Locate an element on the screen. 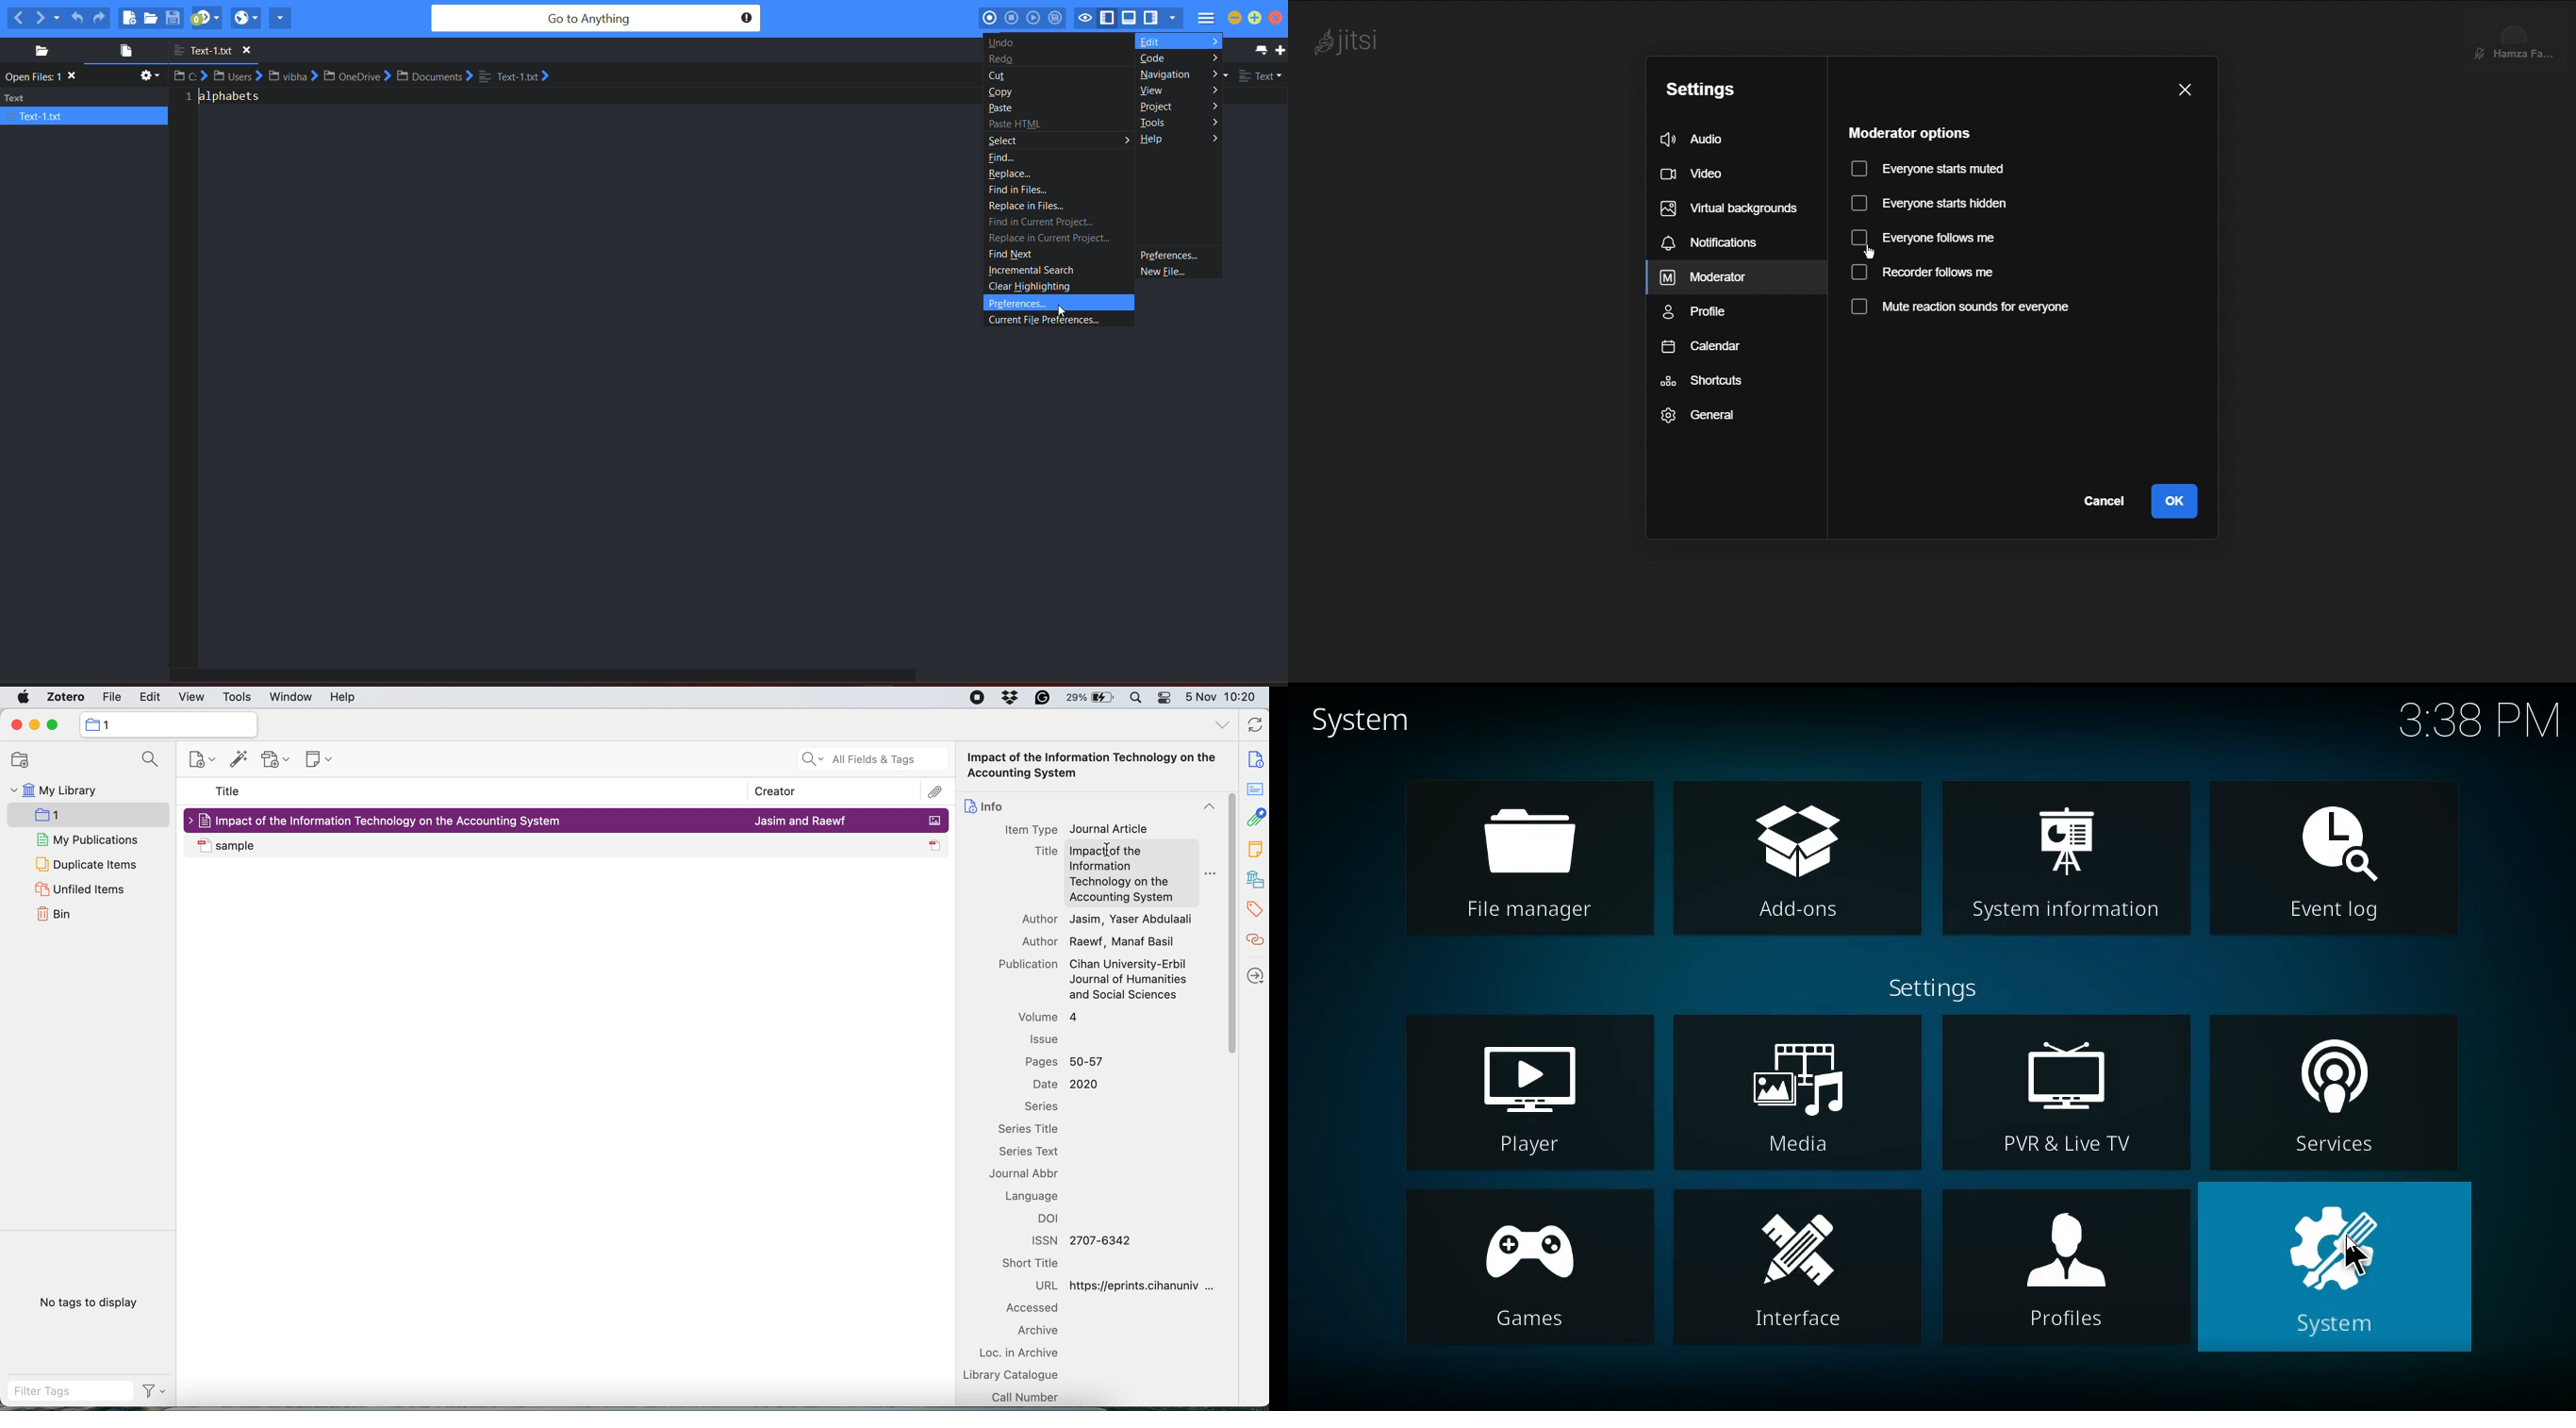 Image resolution: width=2576 pixels, height=1428 pixels. file is located at coordinates (111, 697).